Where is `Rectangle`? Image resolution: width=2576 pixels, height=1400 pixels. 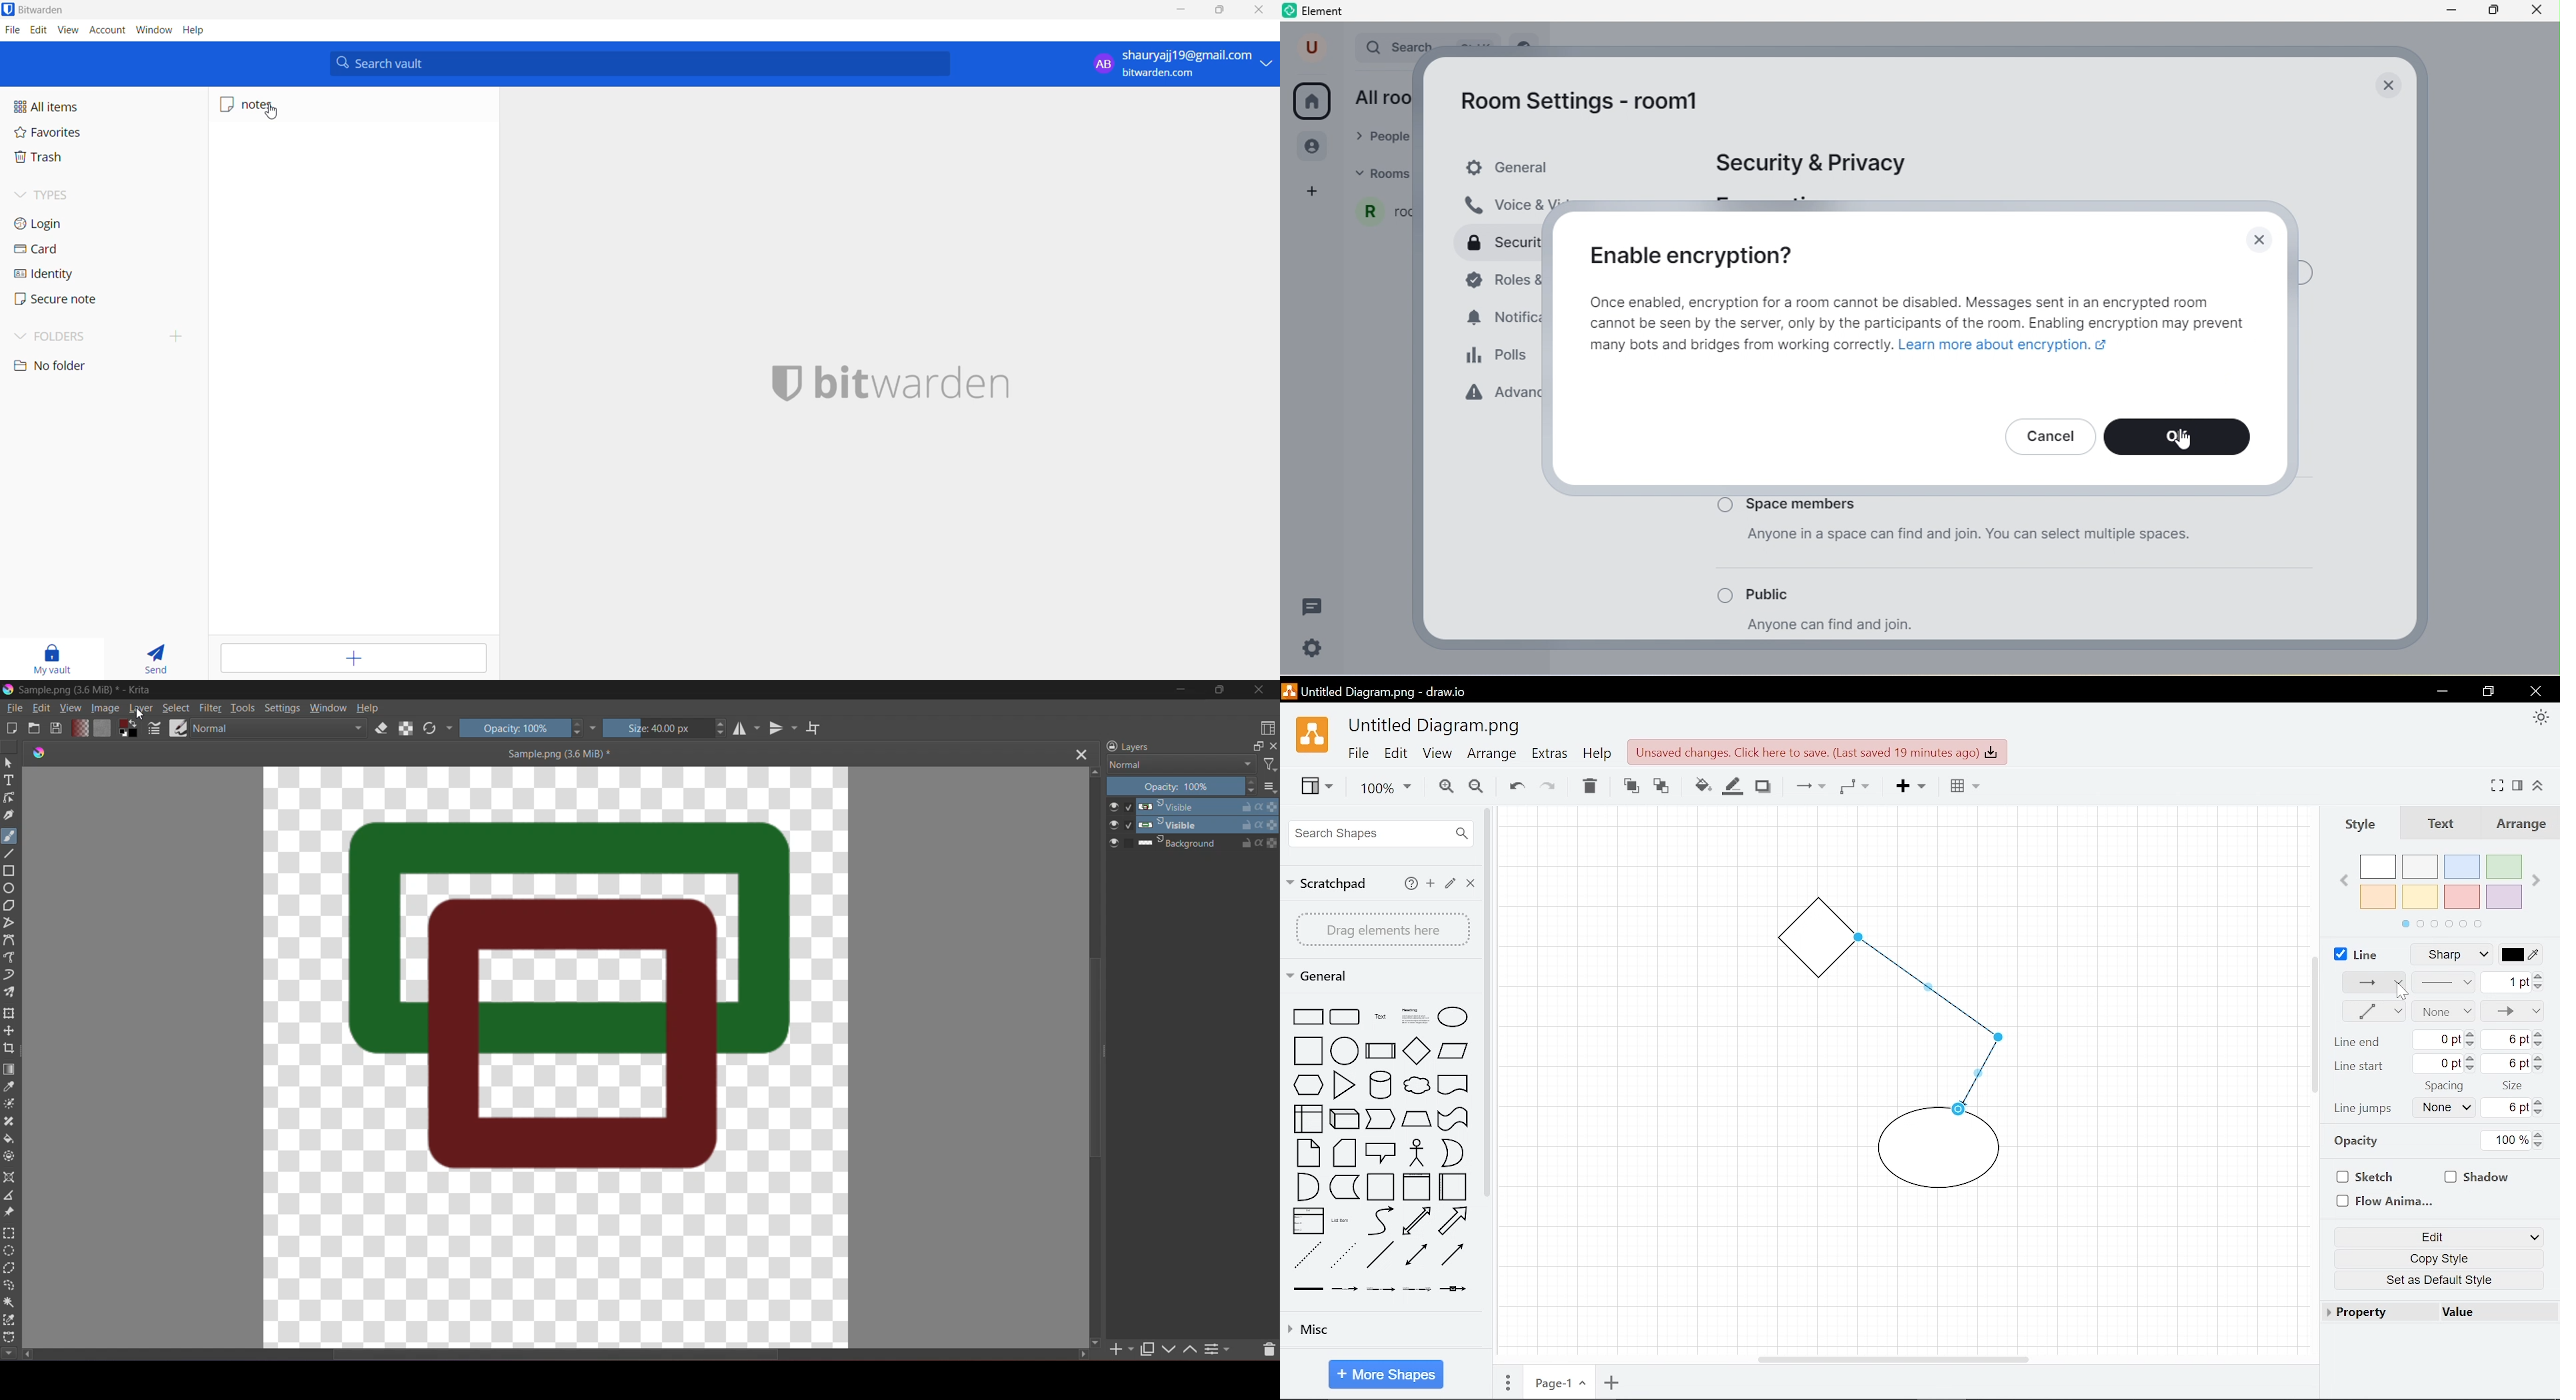
Rectangle is located at coordinates (11, 873).